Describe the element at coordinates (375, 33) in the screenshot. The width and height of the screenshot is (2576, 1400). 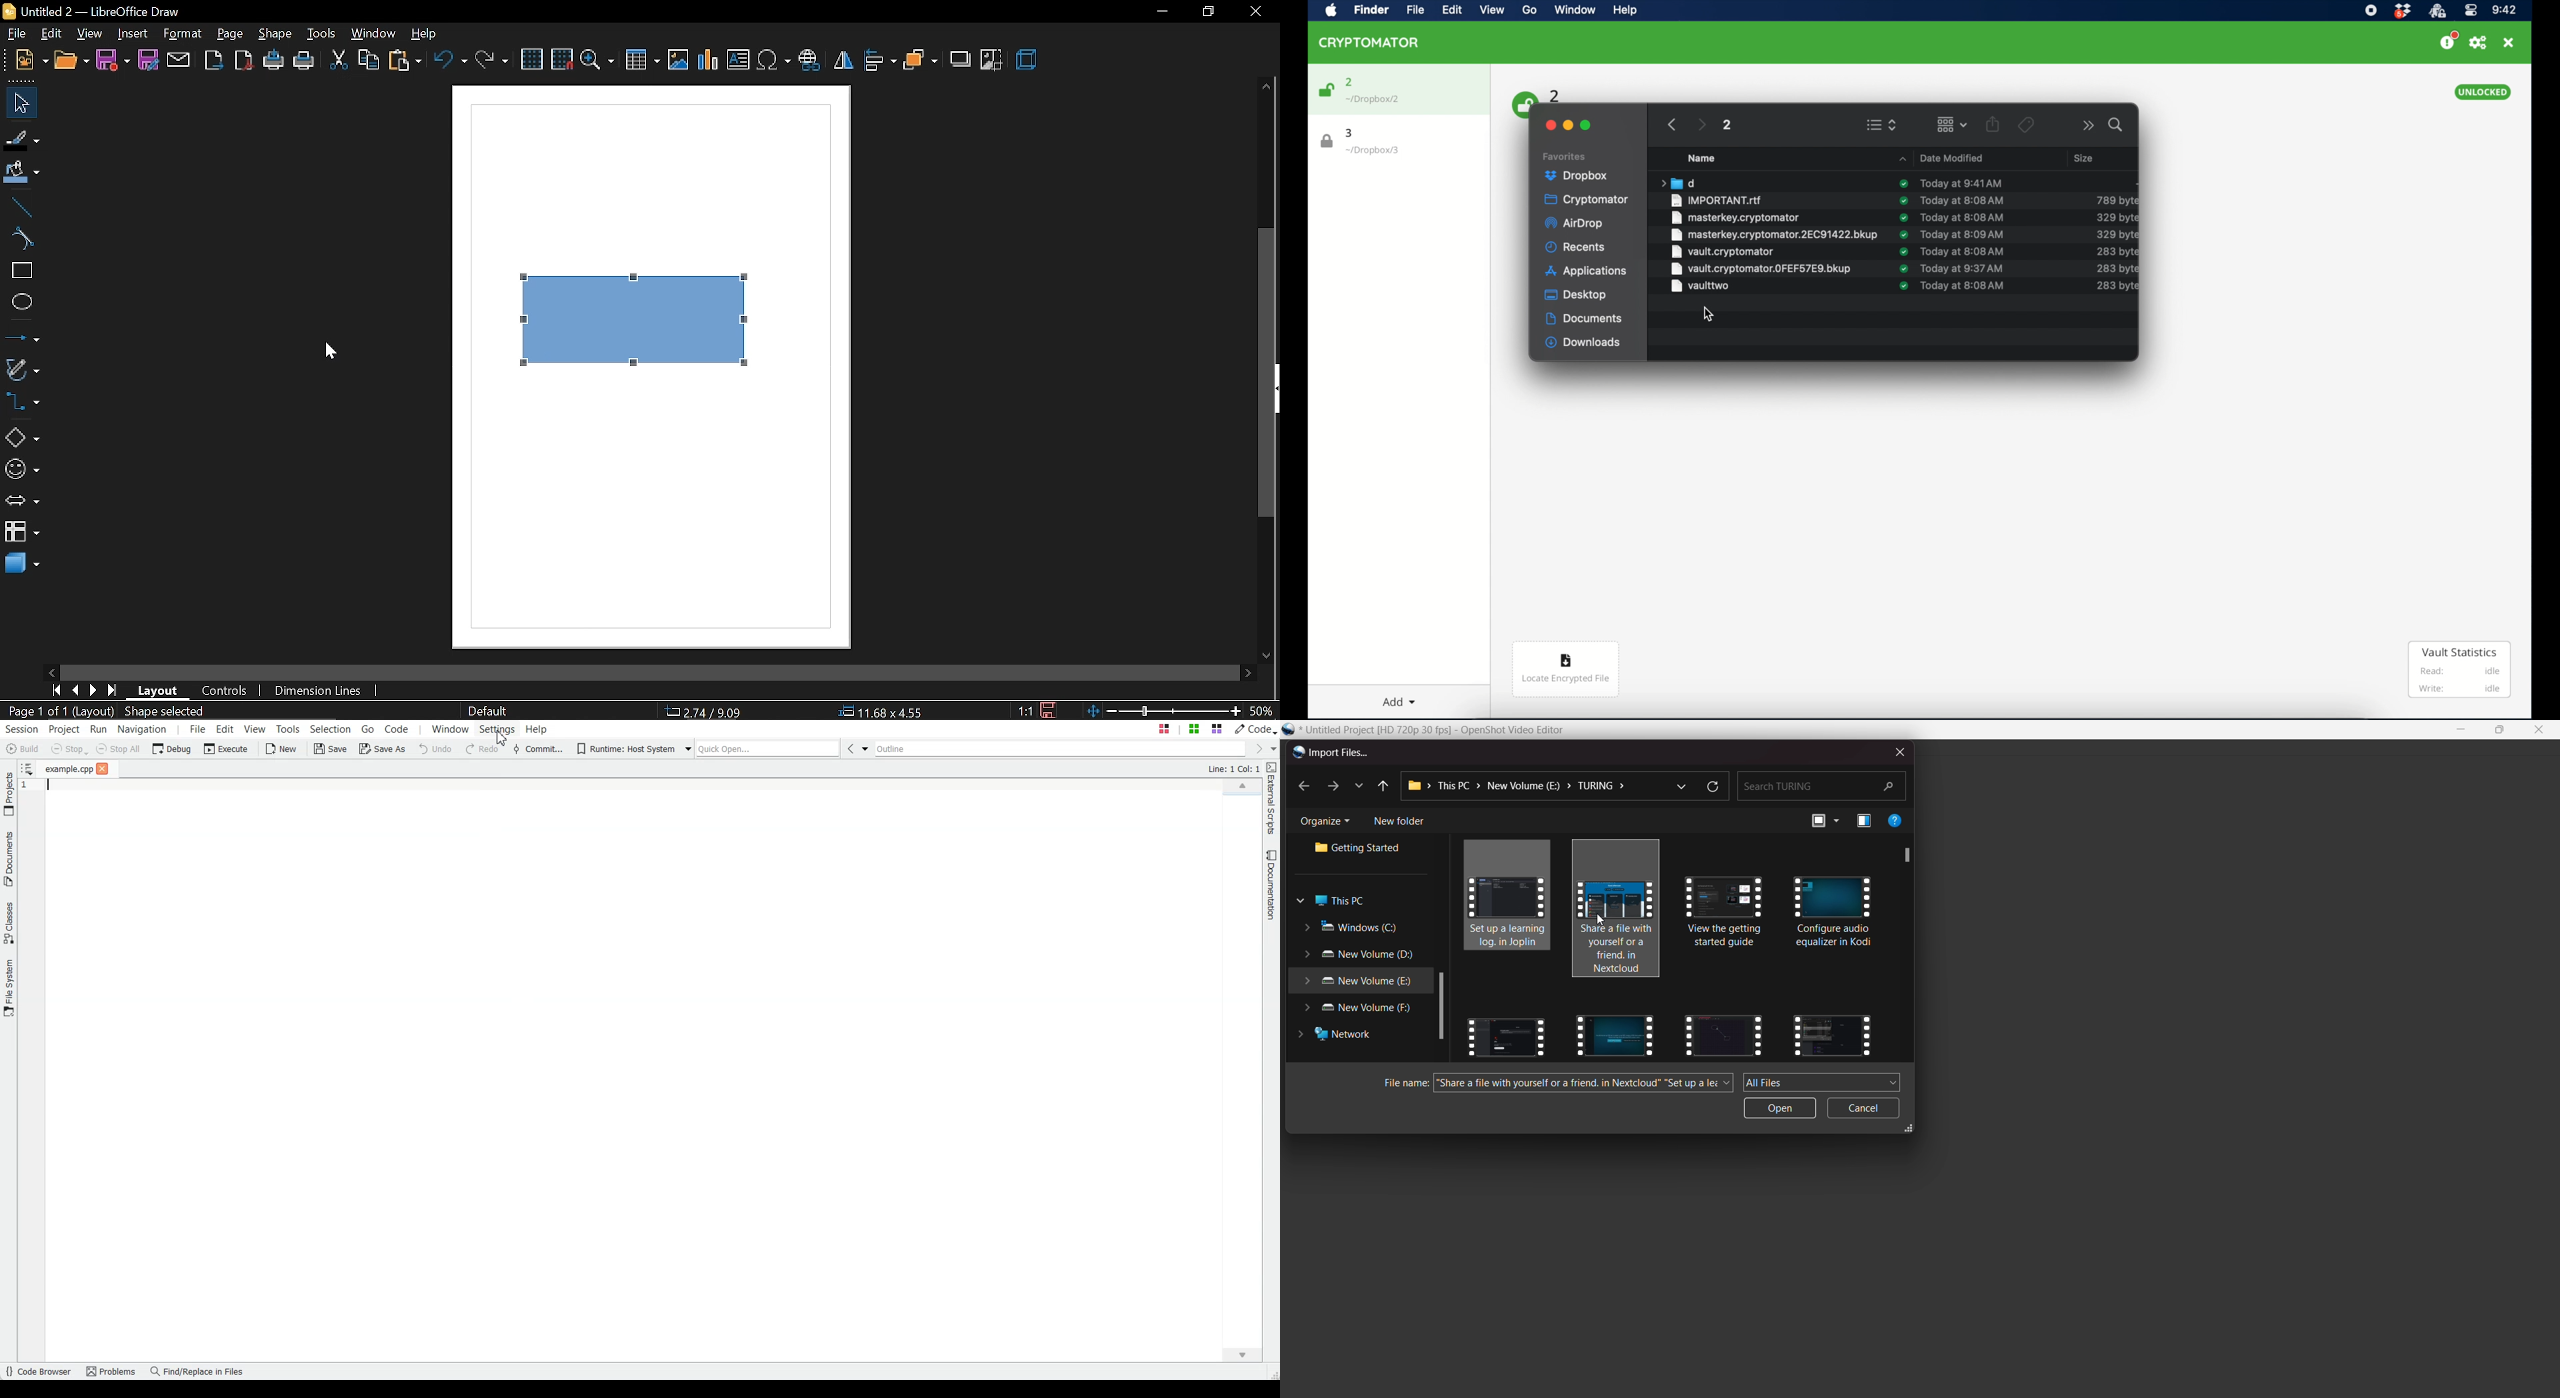
I see `window` at that location.